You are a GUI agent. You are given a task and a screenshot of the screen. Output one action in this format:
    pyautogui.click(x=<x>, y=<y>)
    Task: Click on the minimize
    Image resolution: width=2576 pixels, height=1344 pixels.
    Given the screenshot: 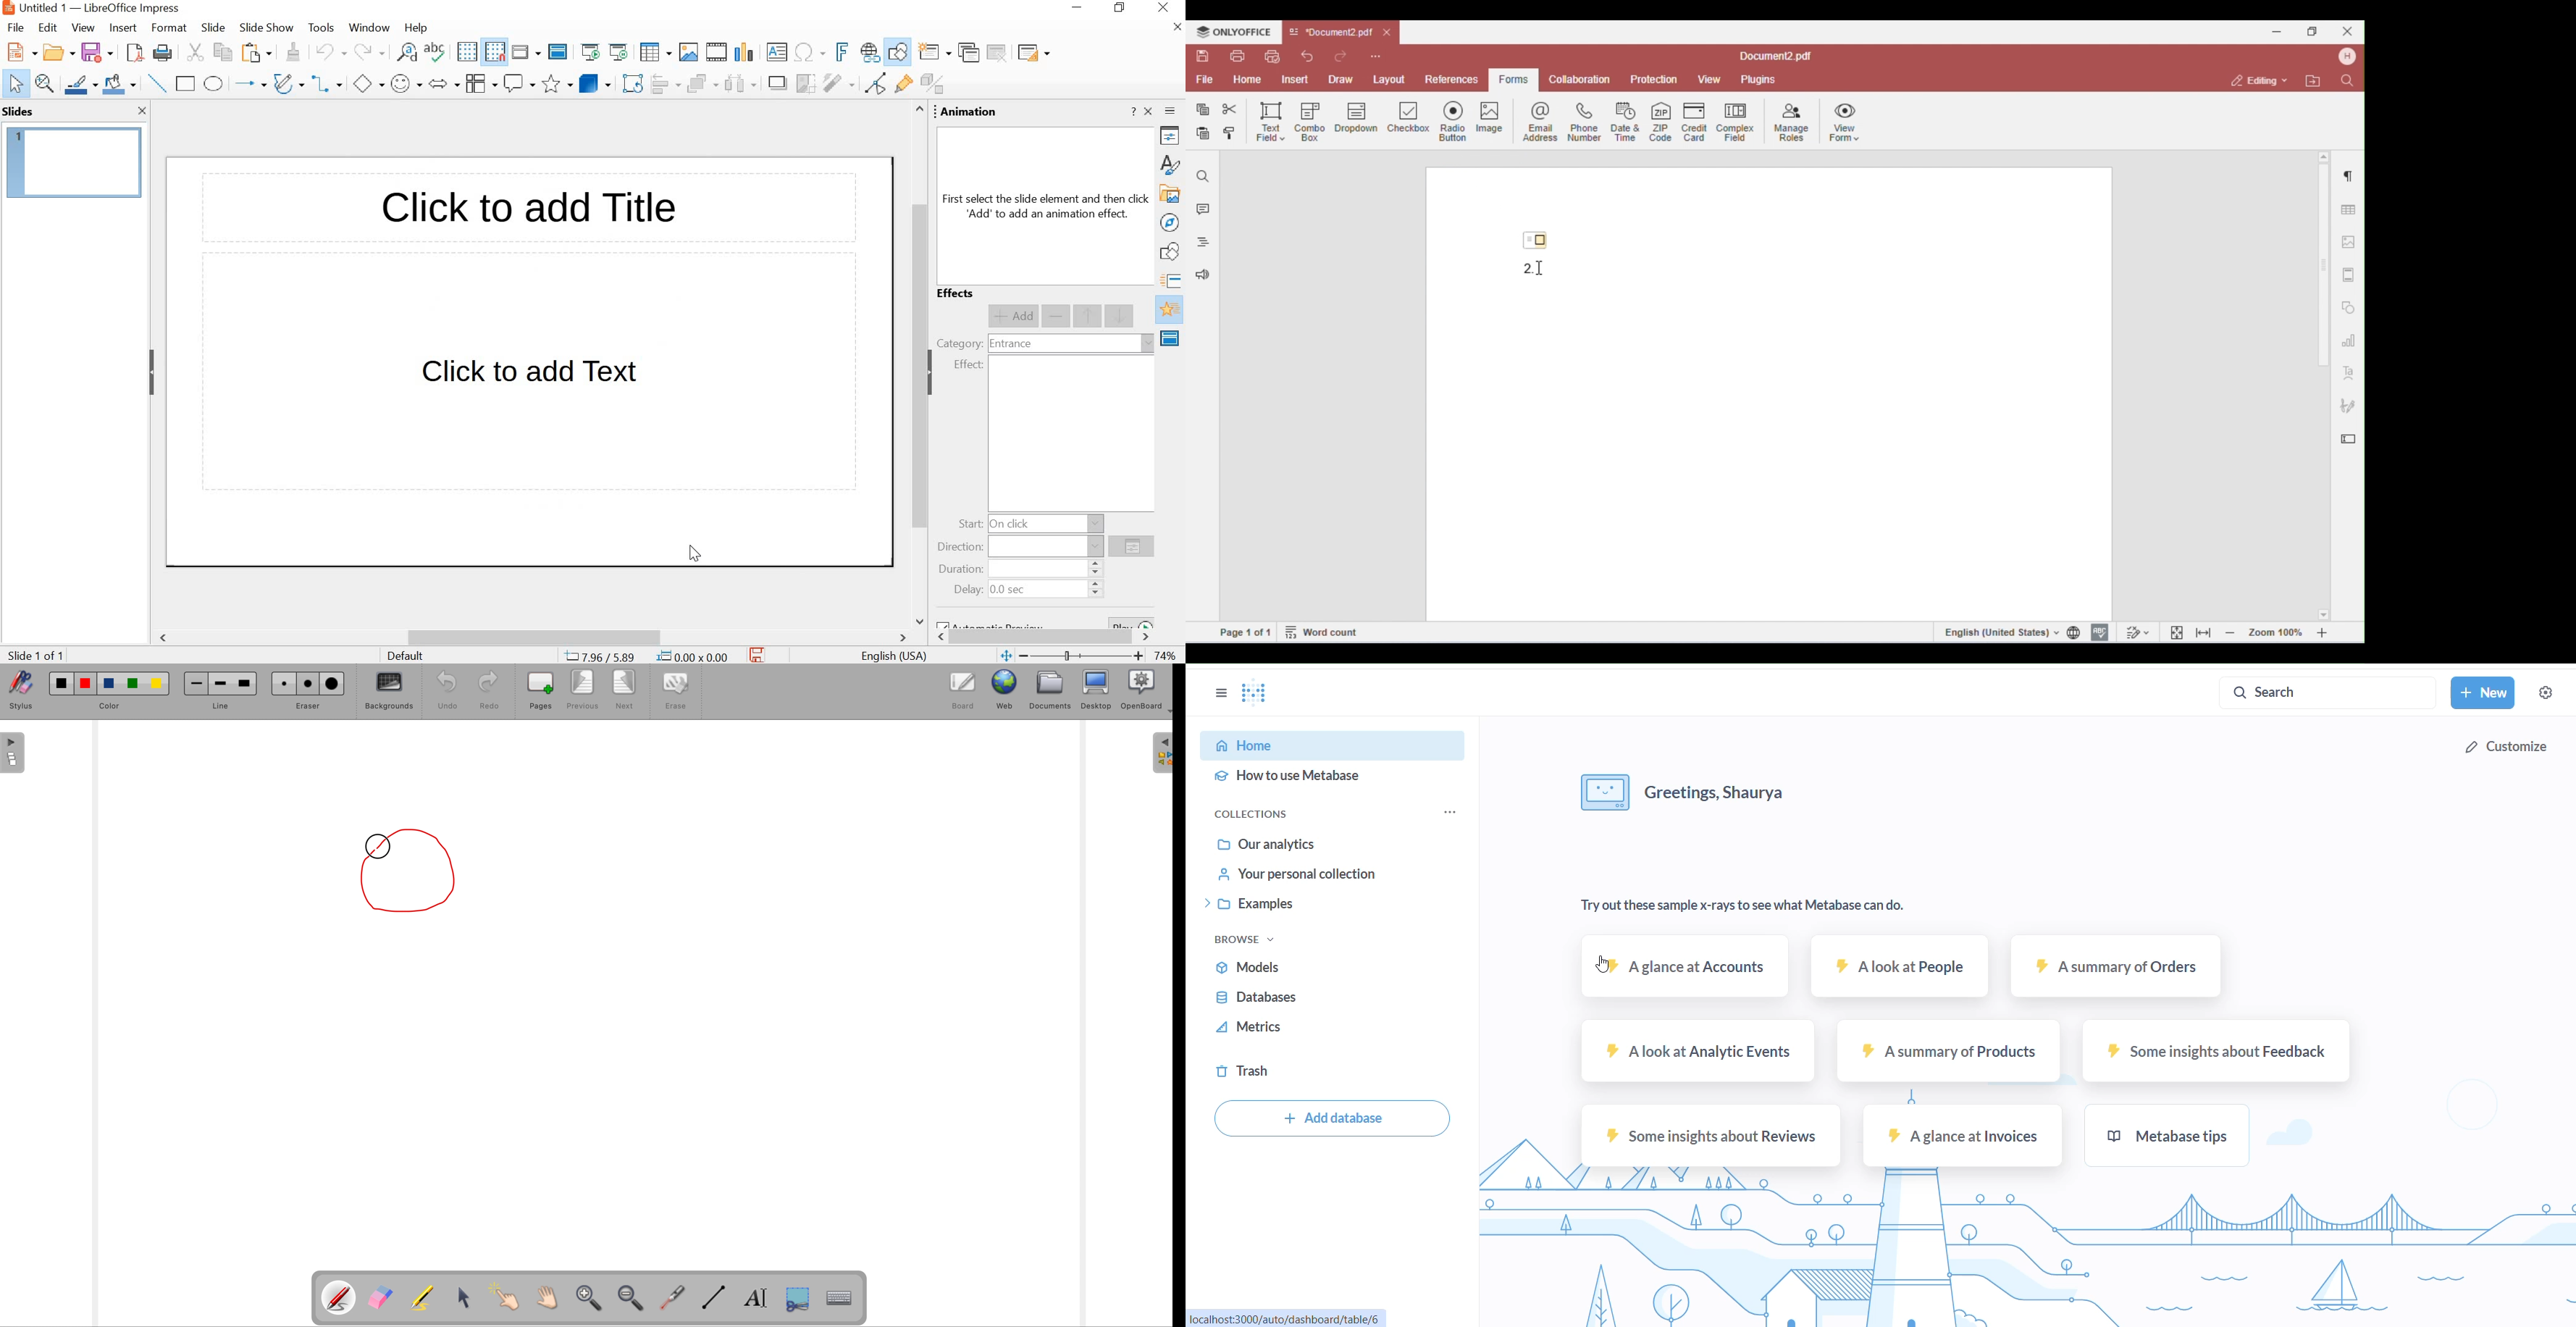 What is the action you would take?
    pyautogui.click(x=1080, y=9)
    